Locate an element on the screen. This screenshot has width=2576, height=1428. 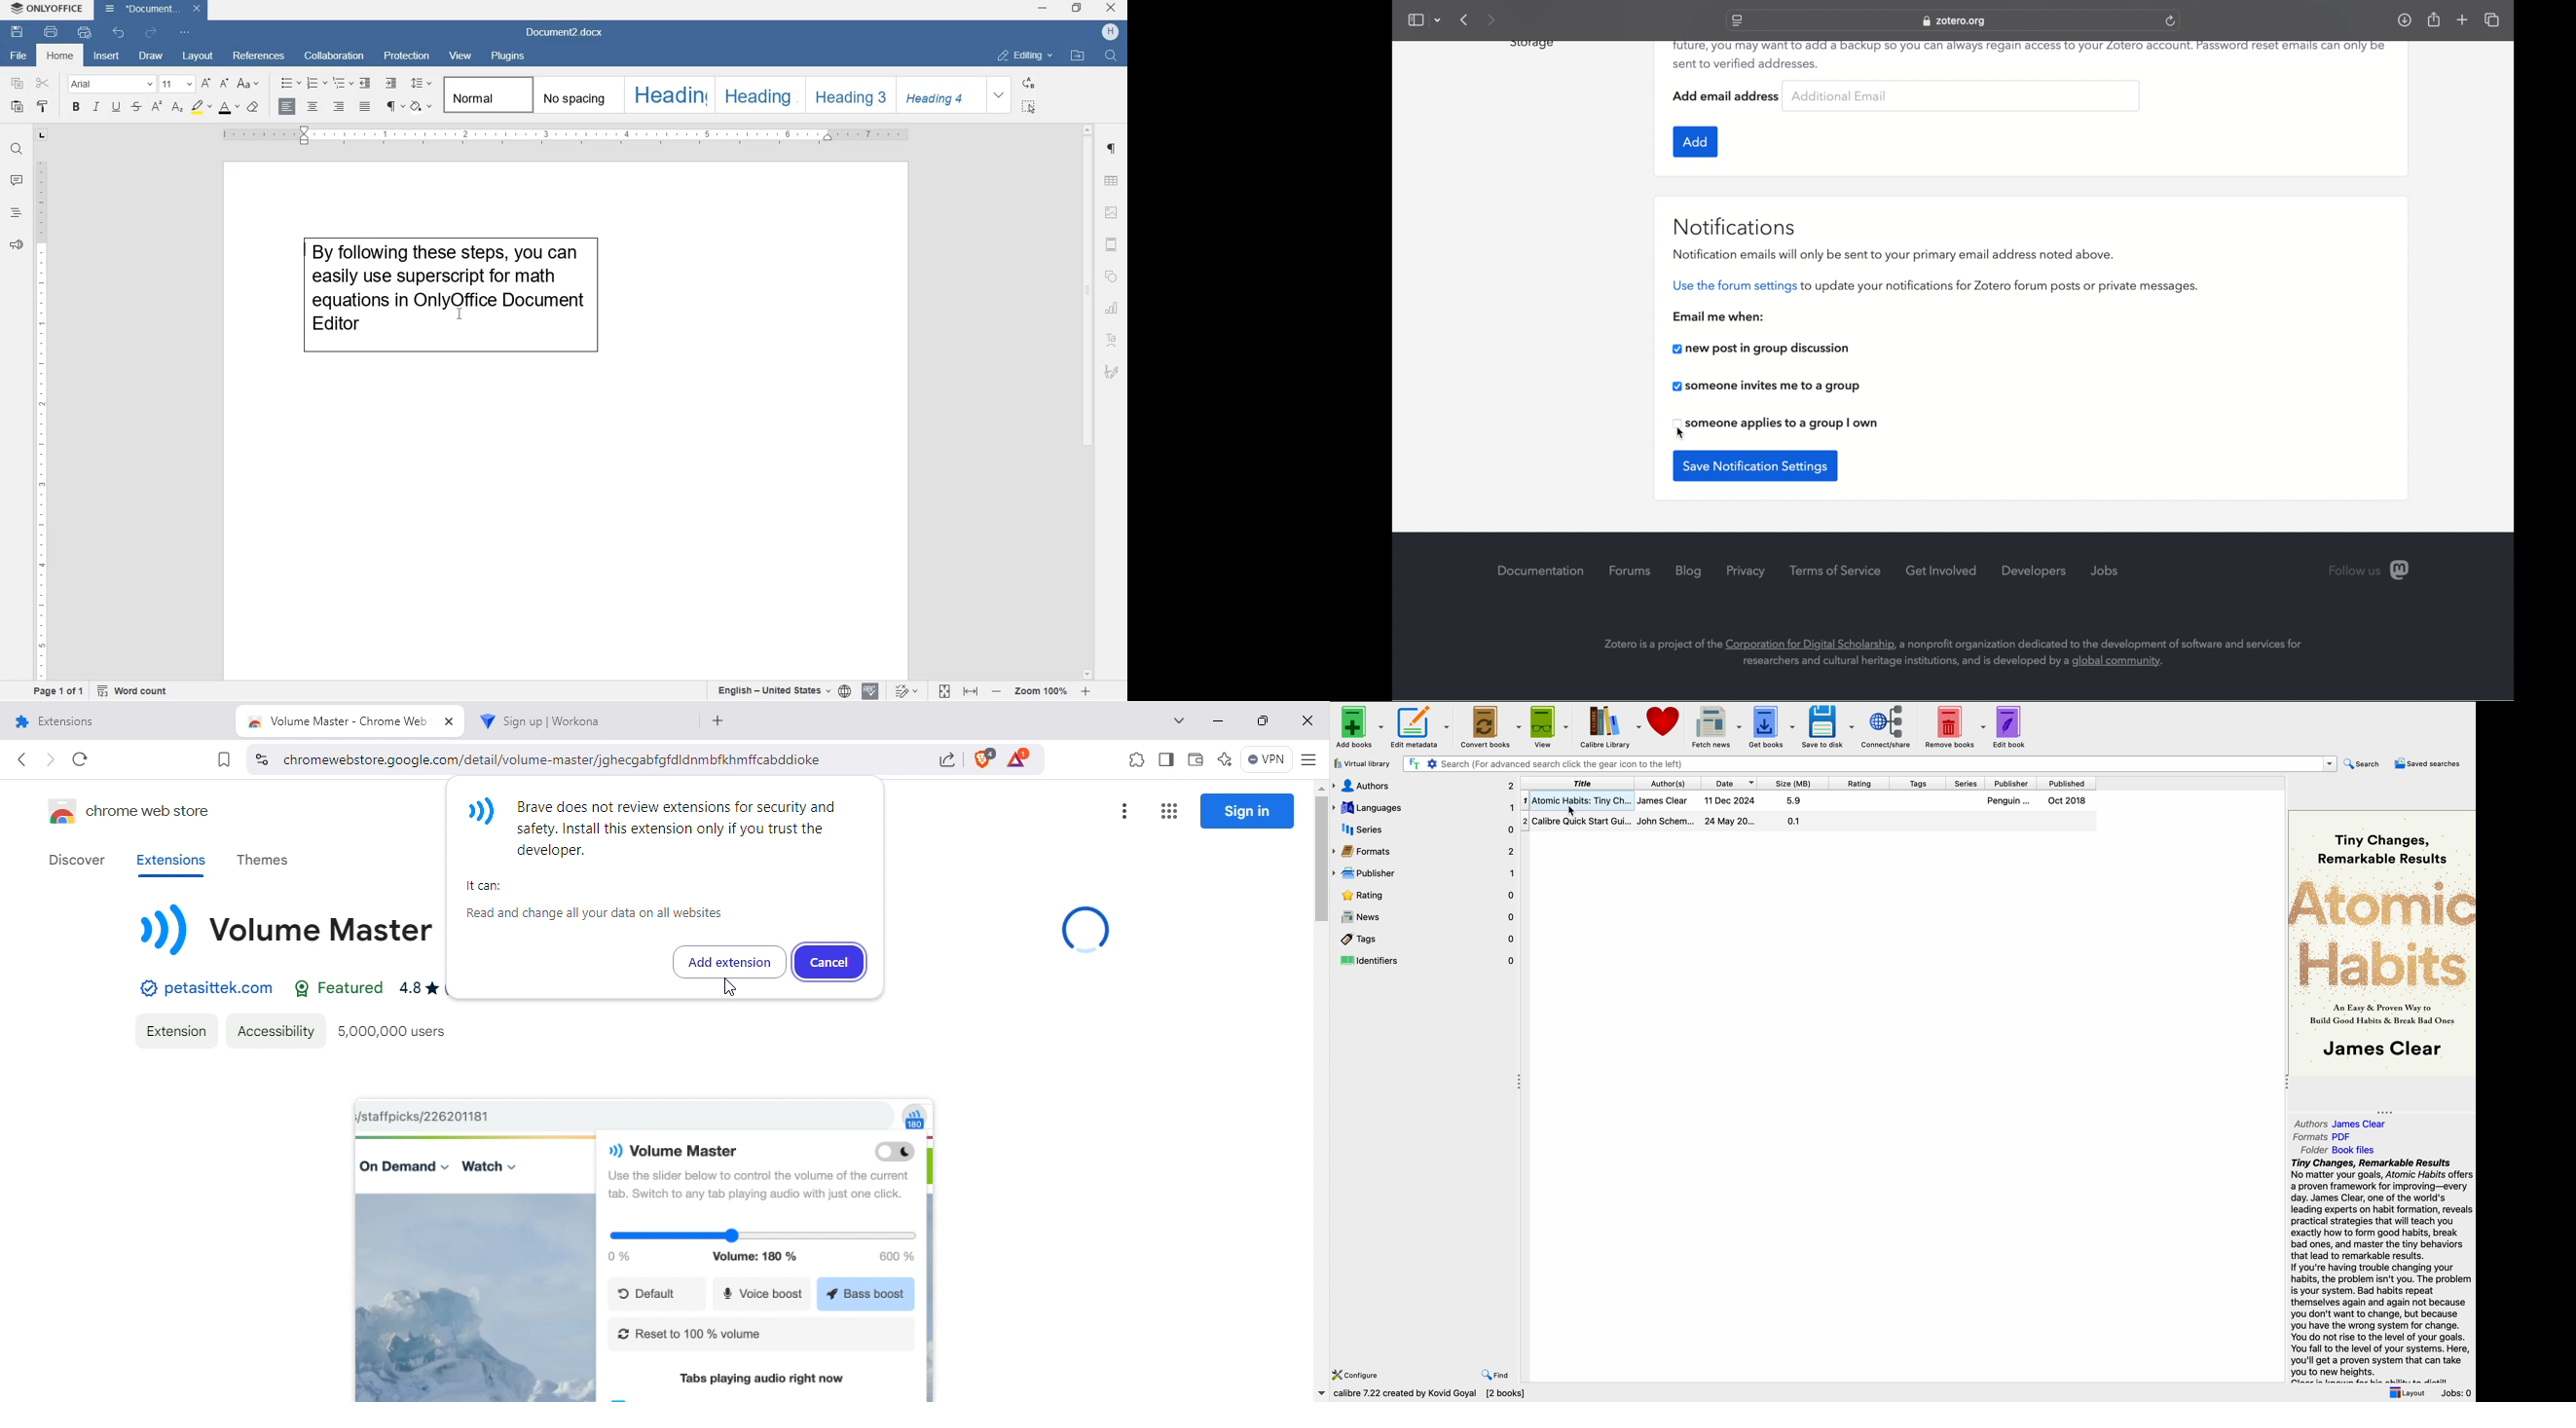
address bar is located at coordinates (581, 759).